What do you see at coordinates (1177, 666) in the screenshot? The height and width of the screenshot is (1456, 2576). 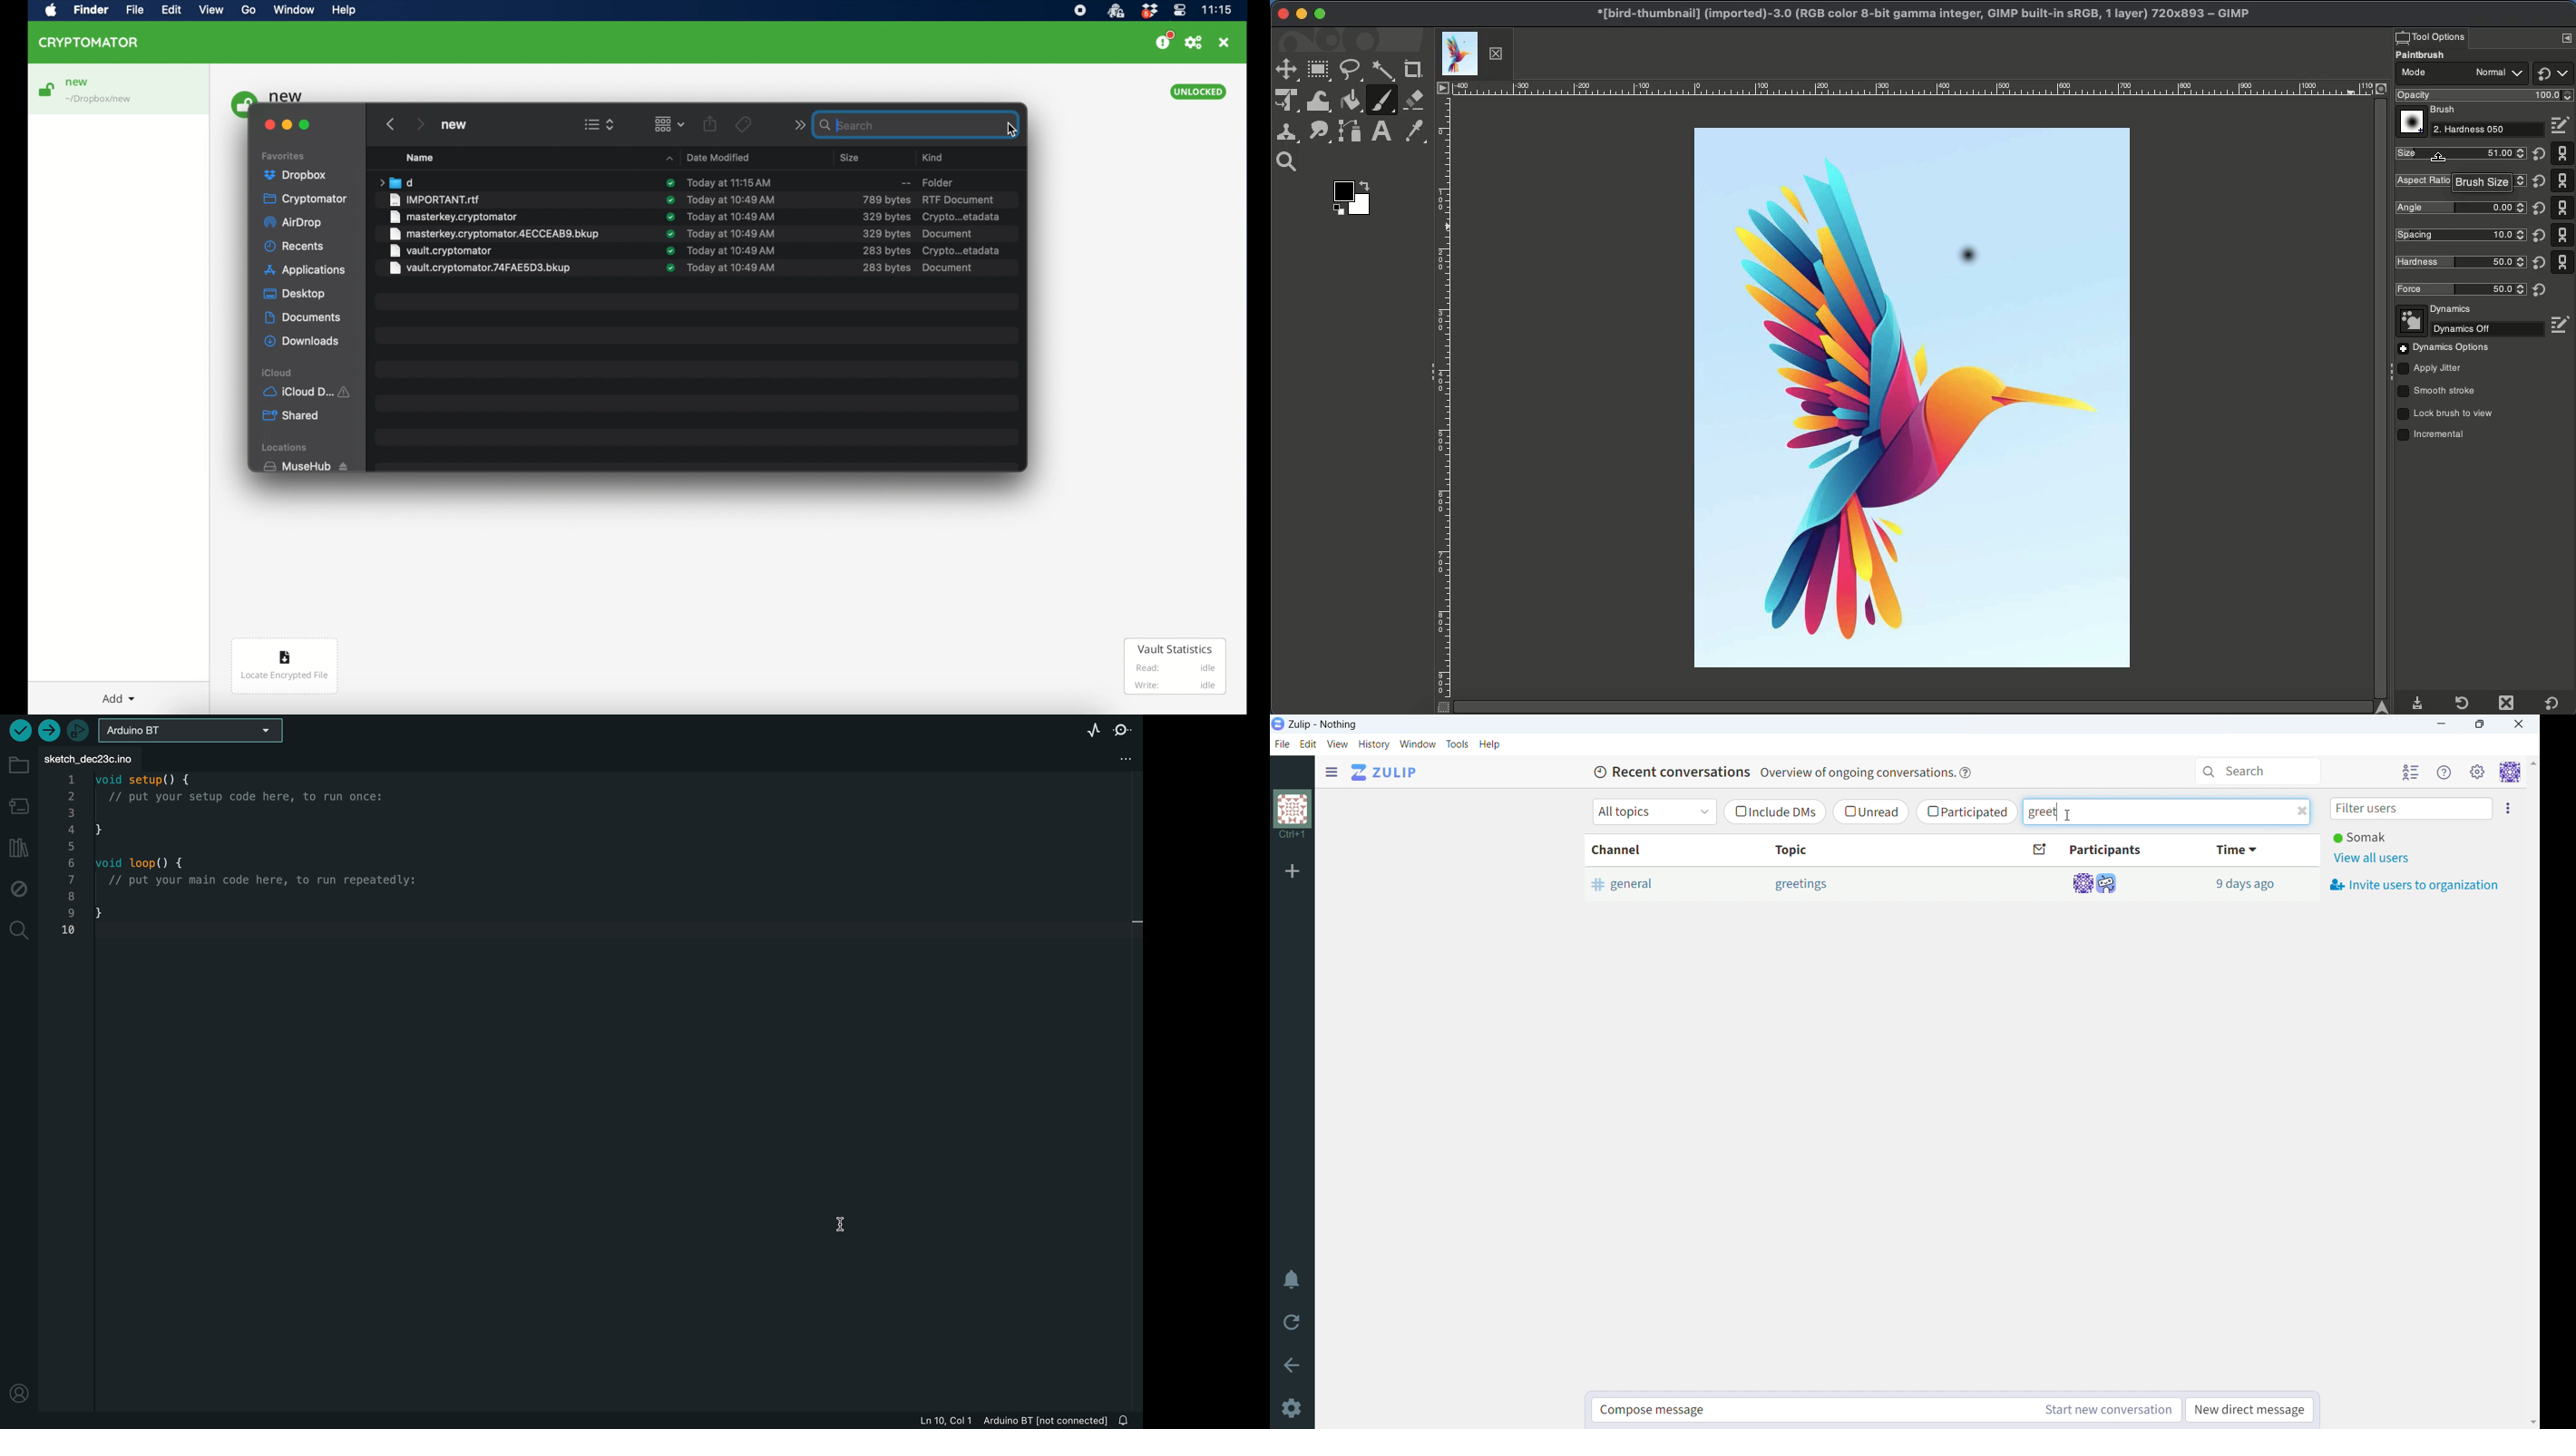 I see `vault statistics` at bounding box center [1177, 666].